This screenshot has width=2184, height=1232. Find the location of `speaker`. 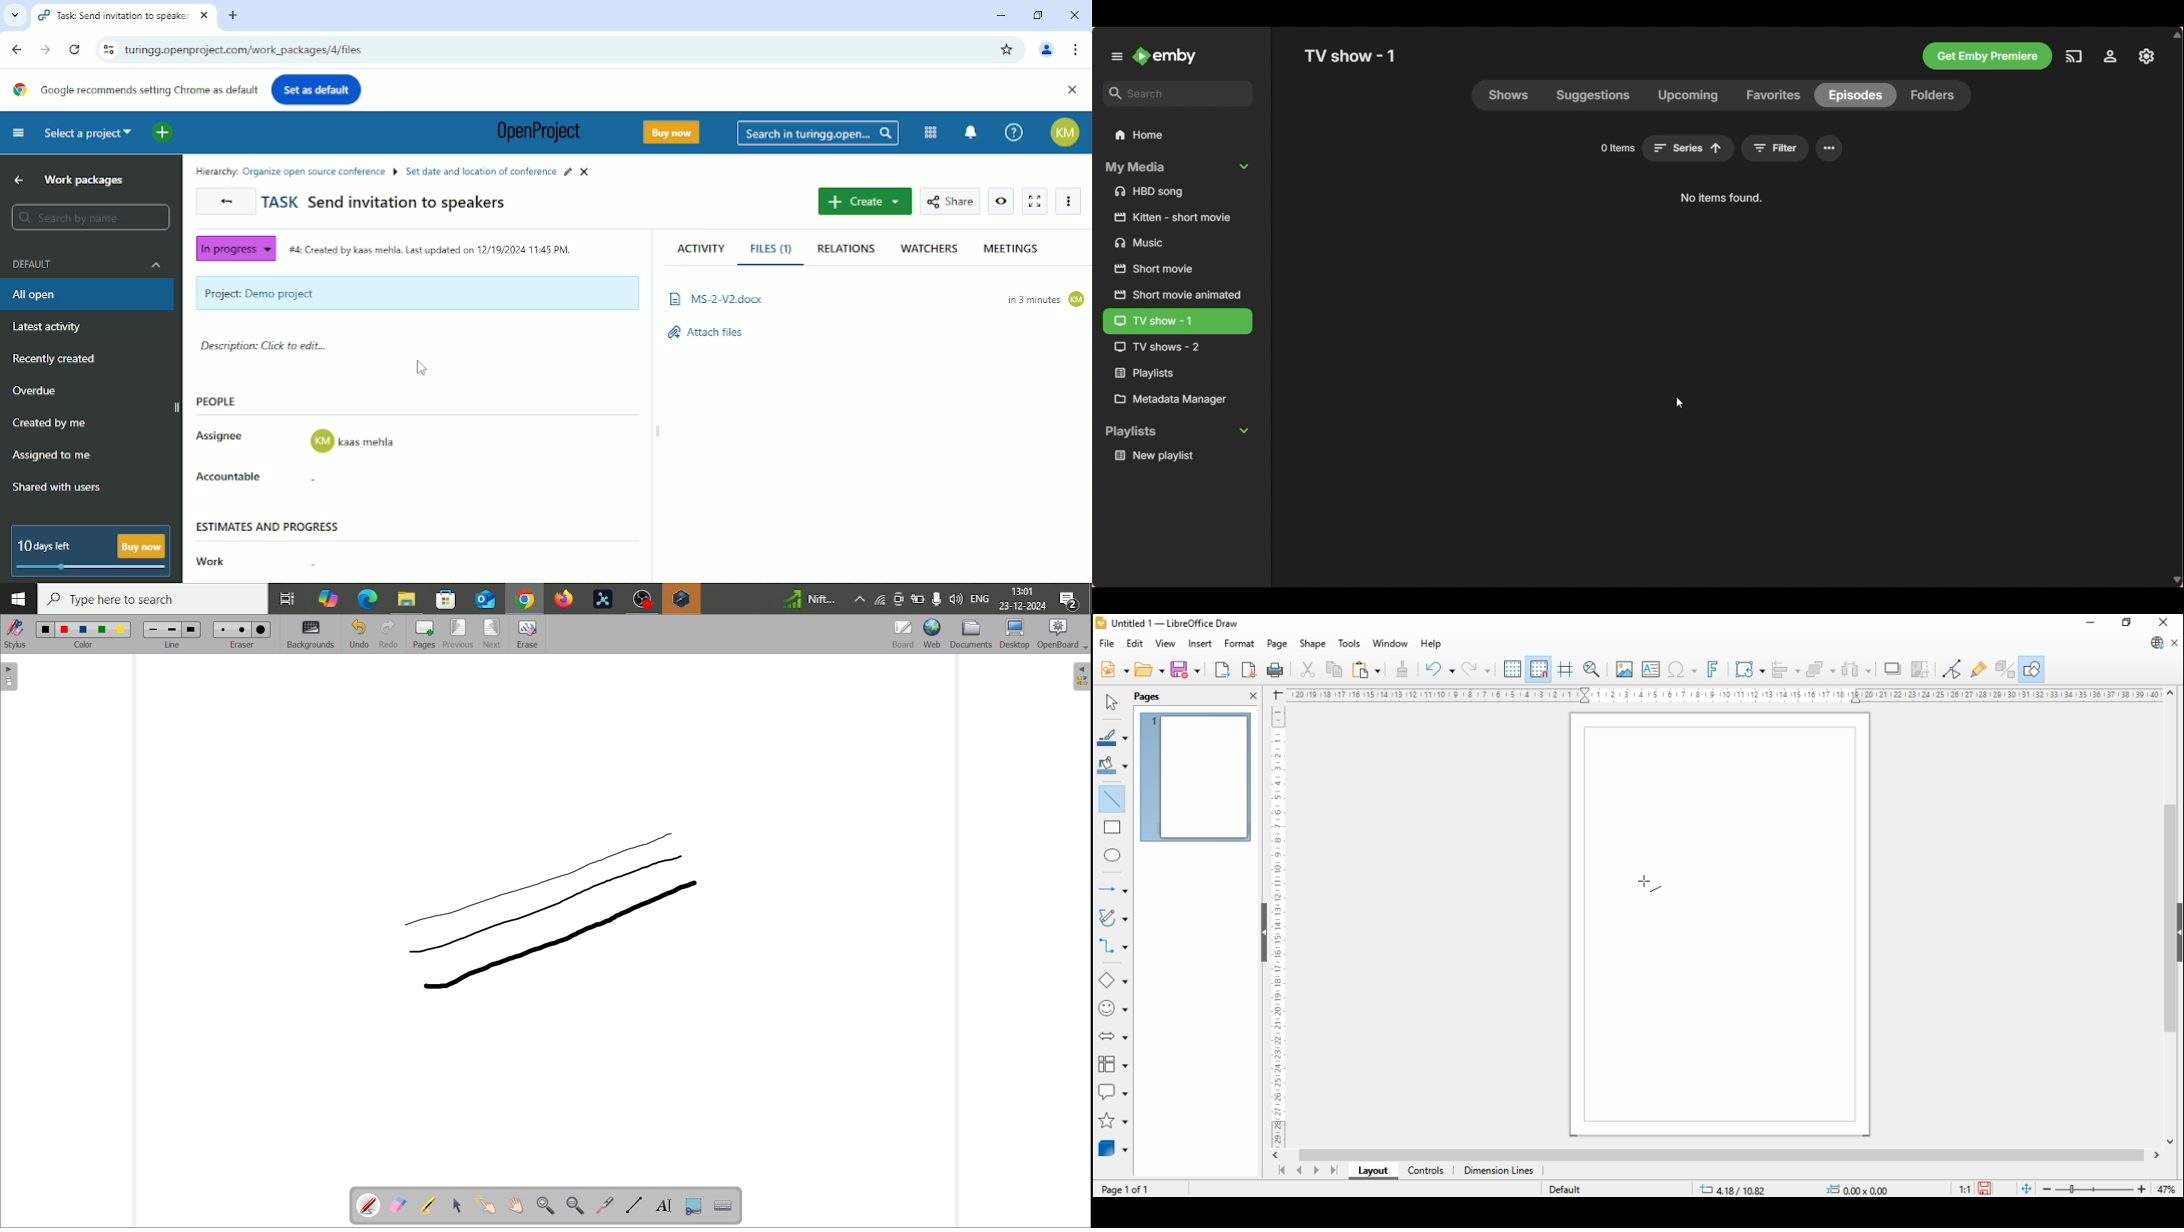

speaker is located at coordinates (956, 598).